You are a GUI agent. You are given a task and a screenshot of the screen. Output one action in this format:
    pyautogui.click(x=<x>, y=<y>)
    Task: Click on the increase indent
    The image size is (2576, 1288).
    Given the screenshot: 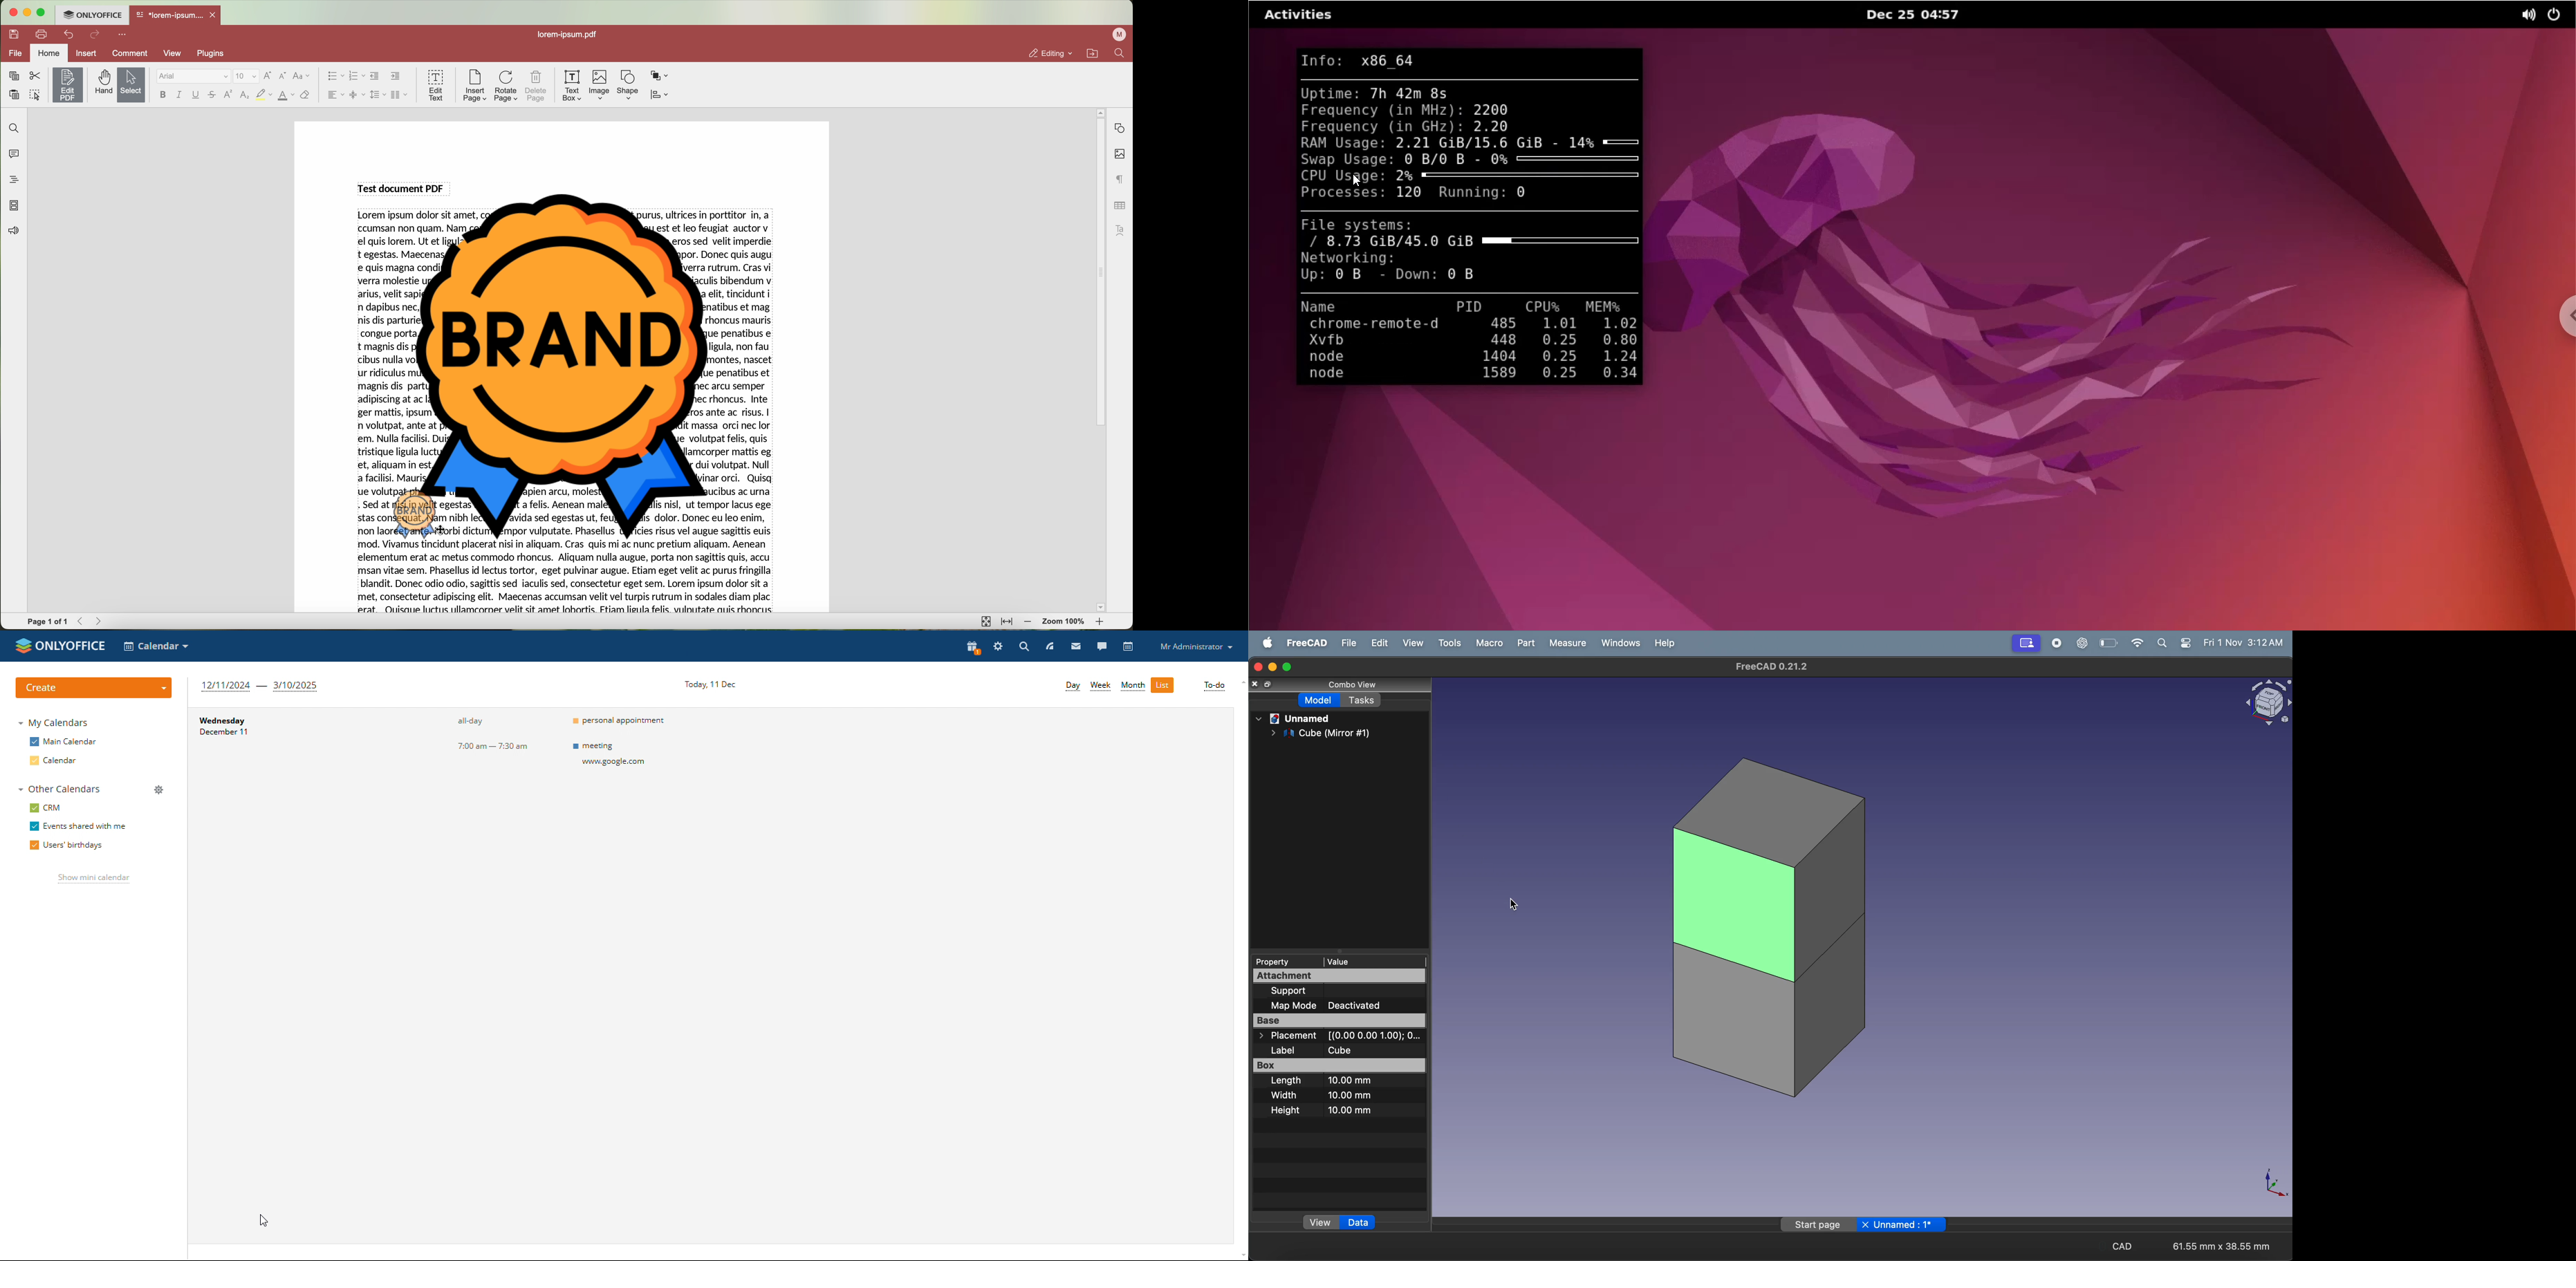 What is the action you would take?
    pyautogui.click(x=396, y=76)
    